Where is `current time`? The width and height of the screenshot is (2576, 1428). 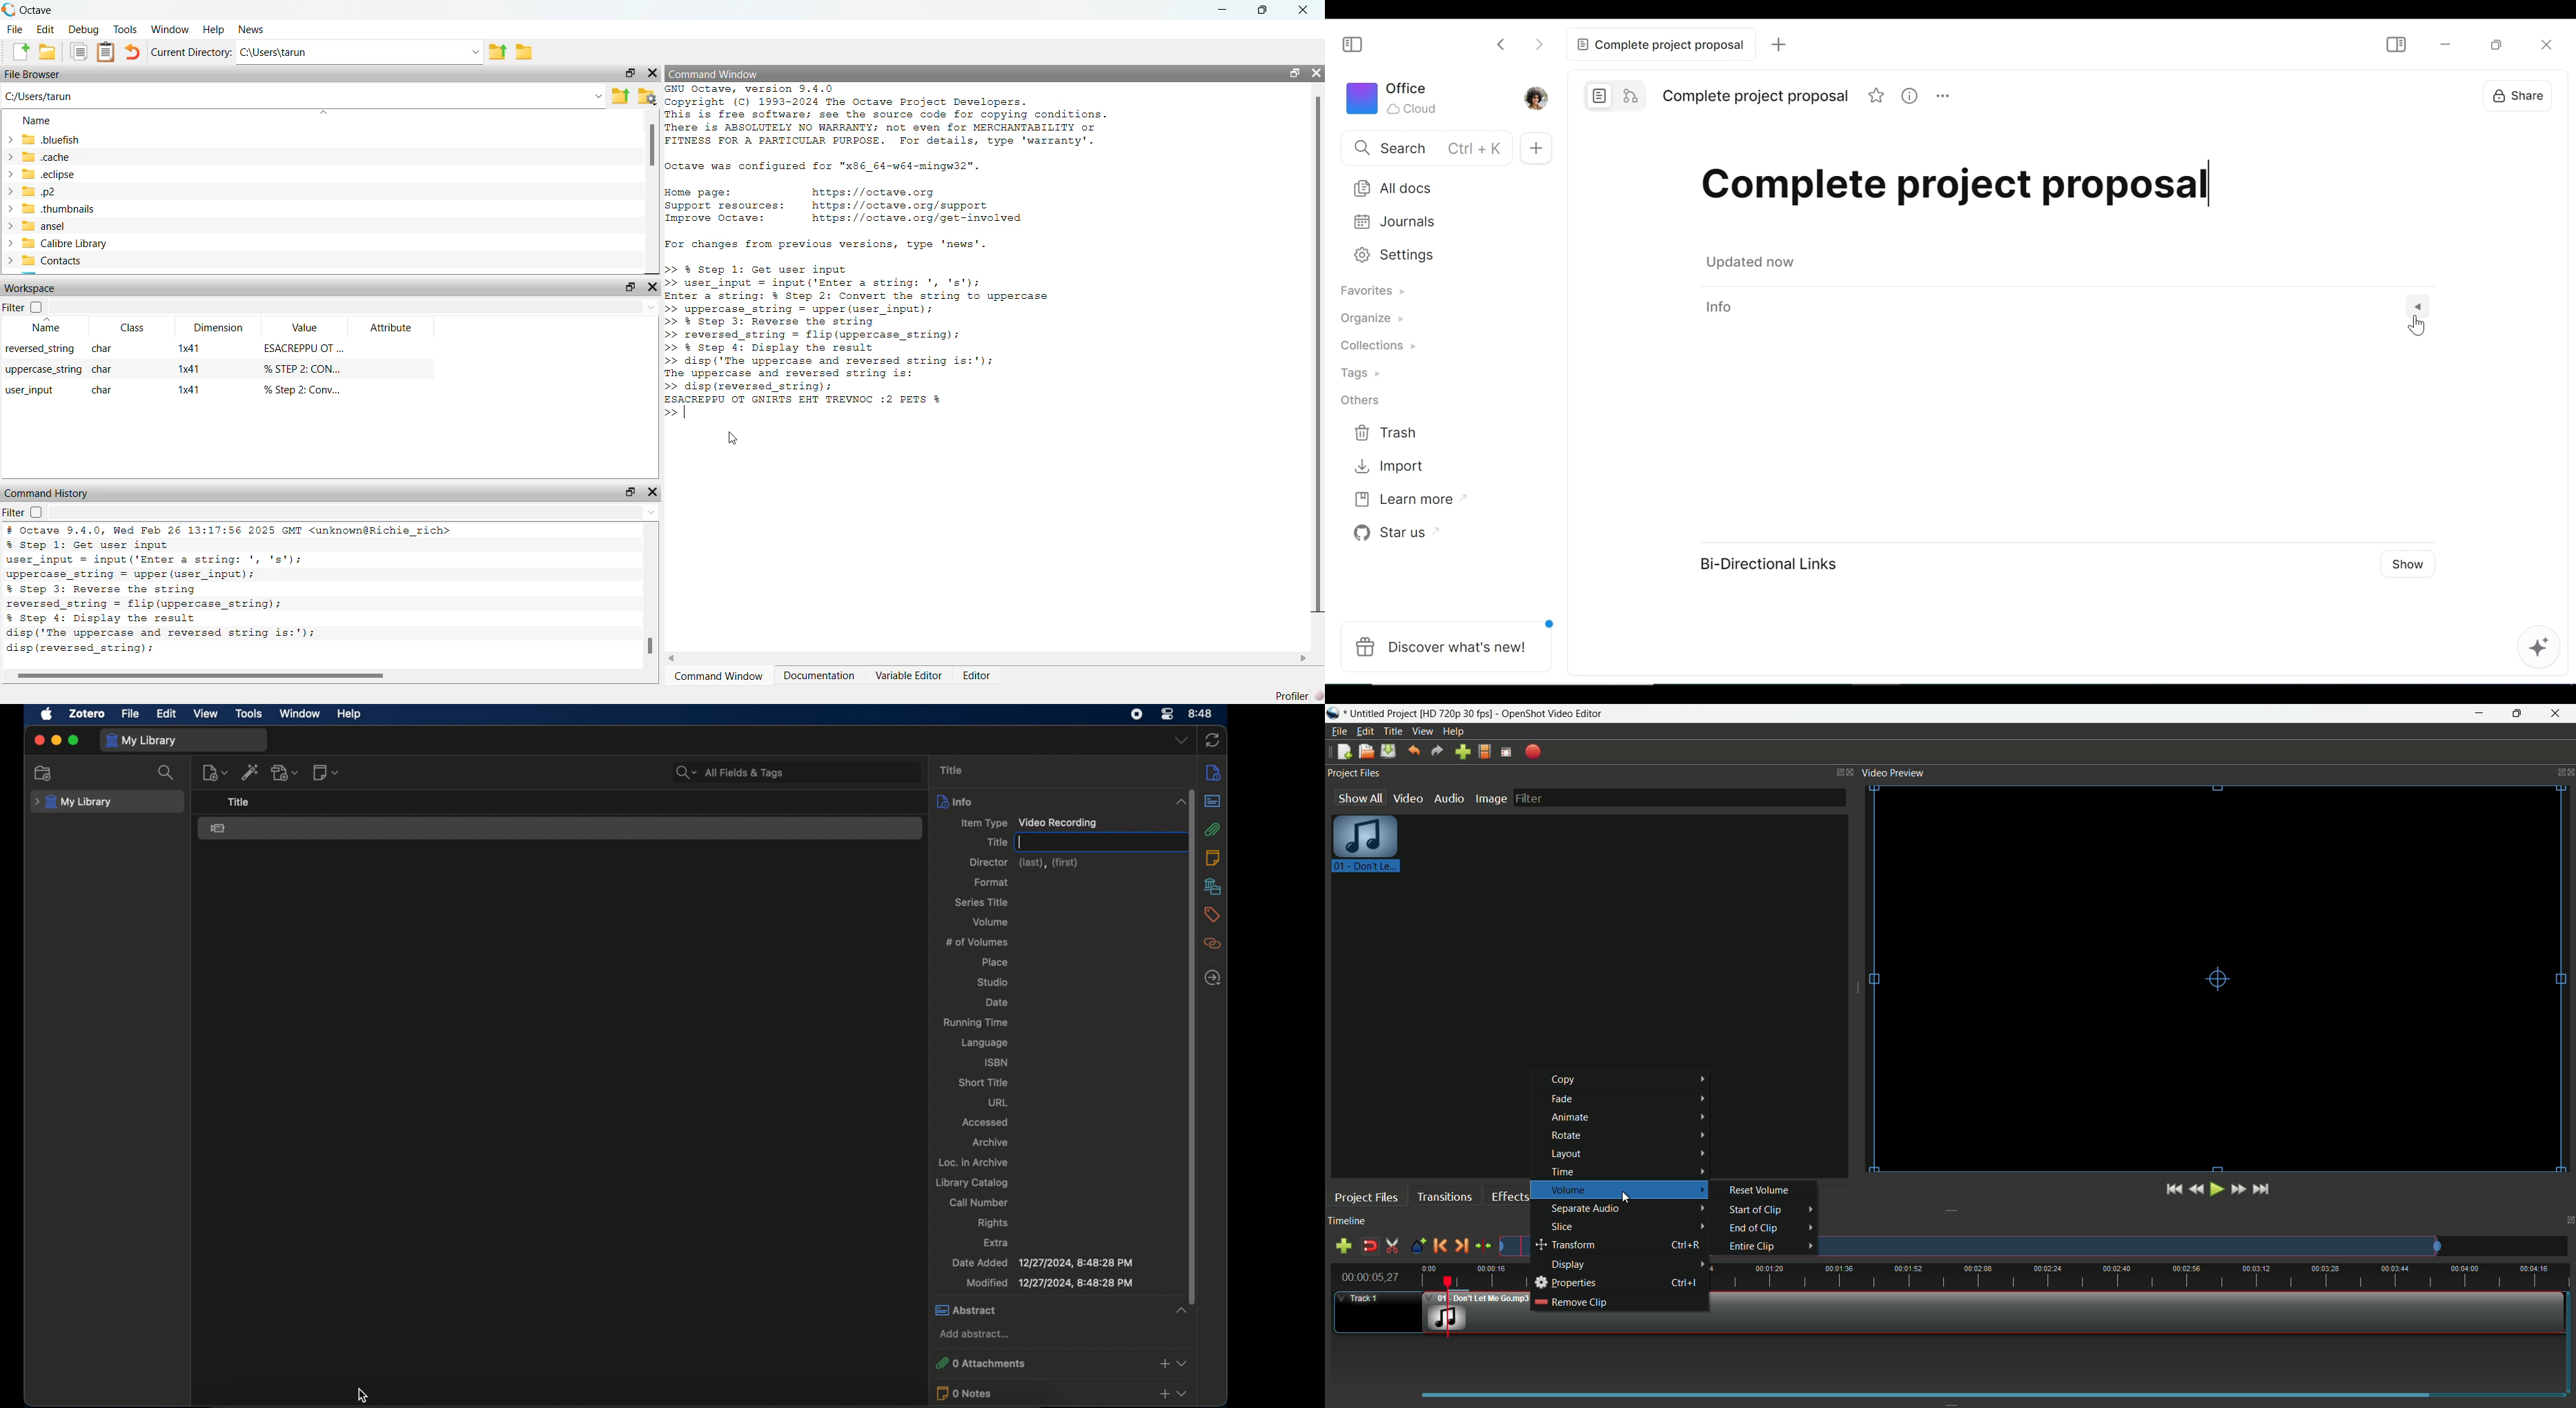
current time is located at coordinates (1370, 1277).